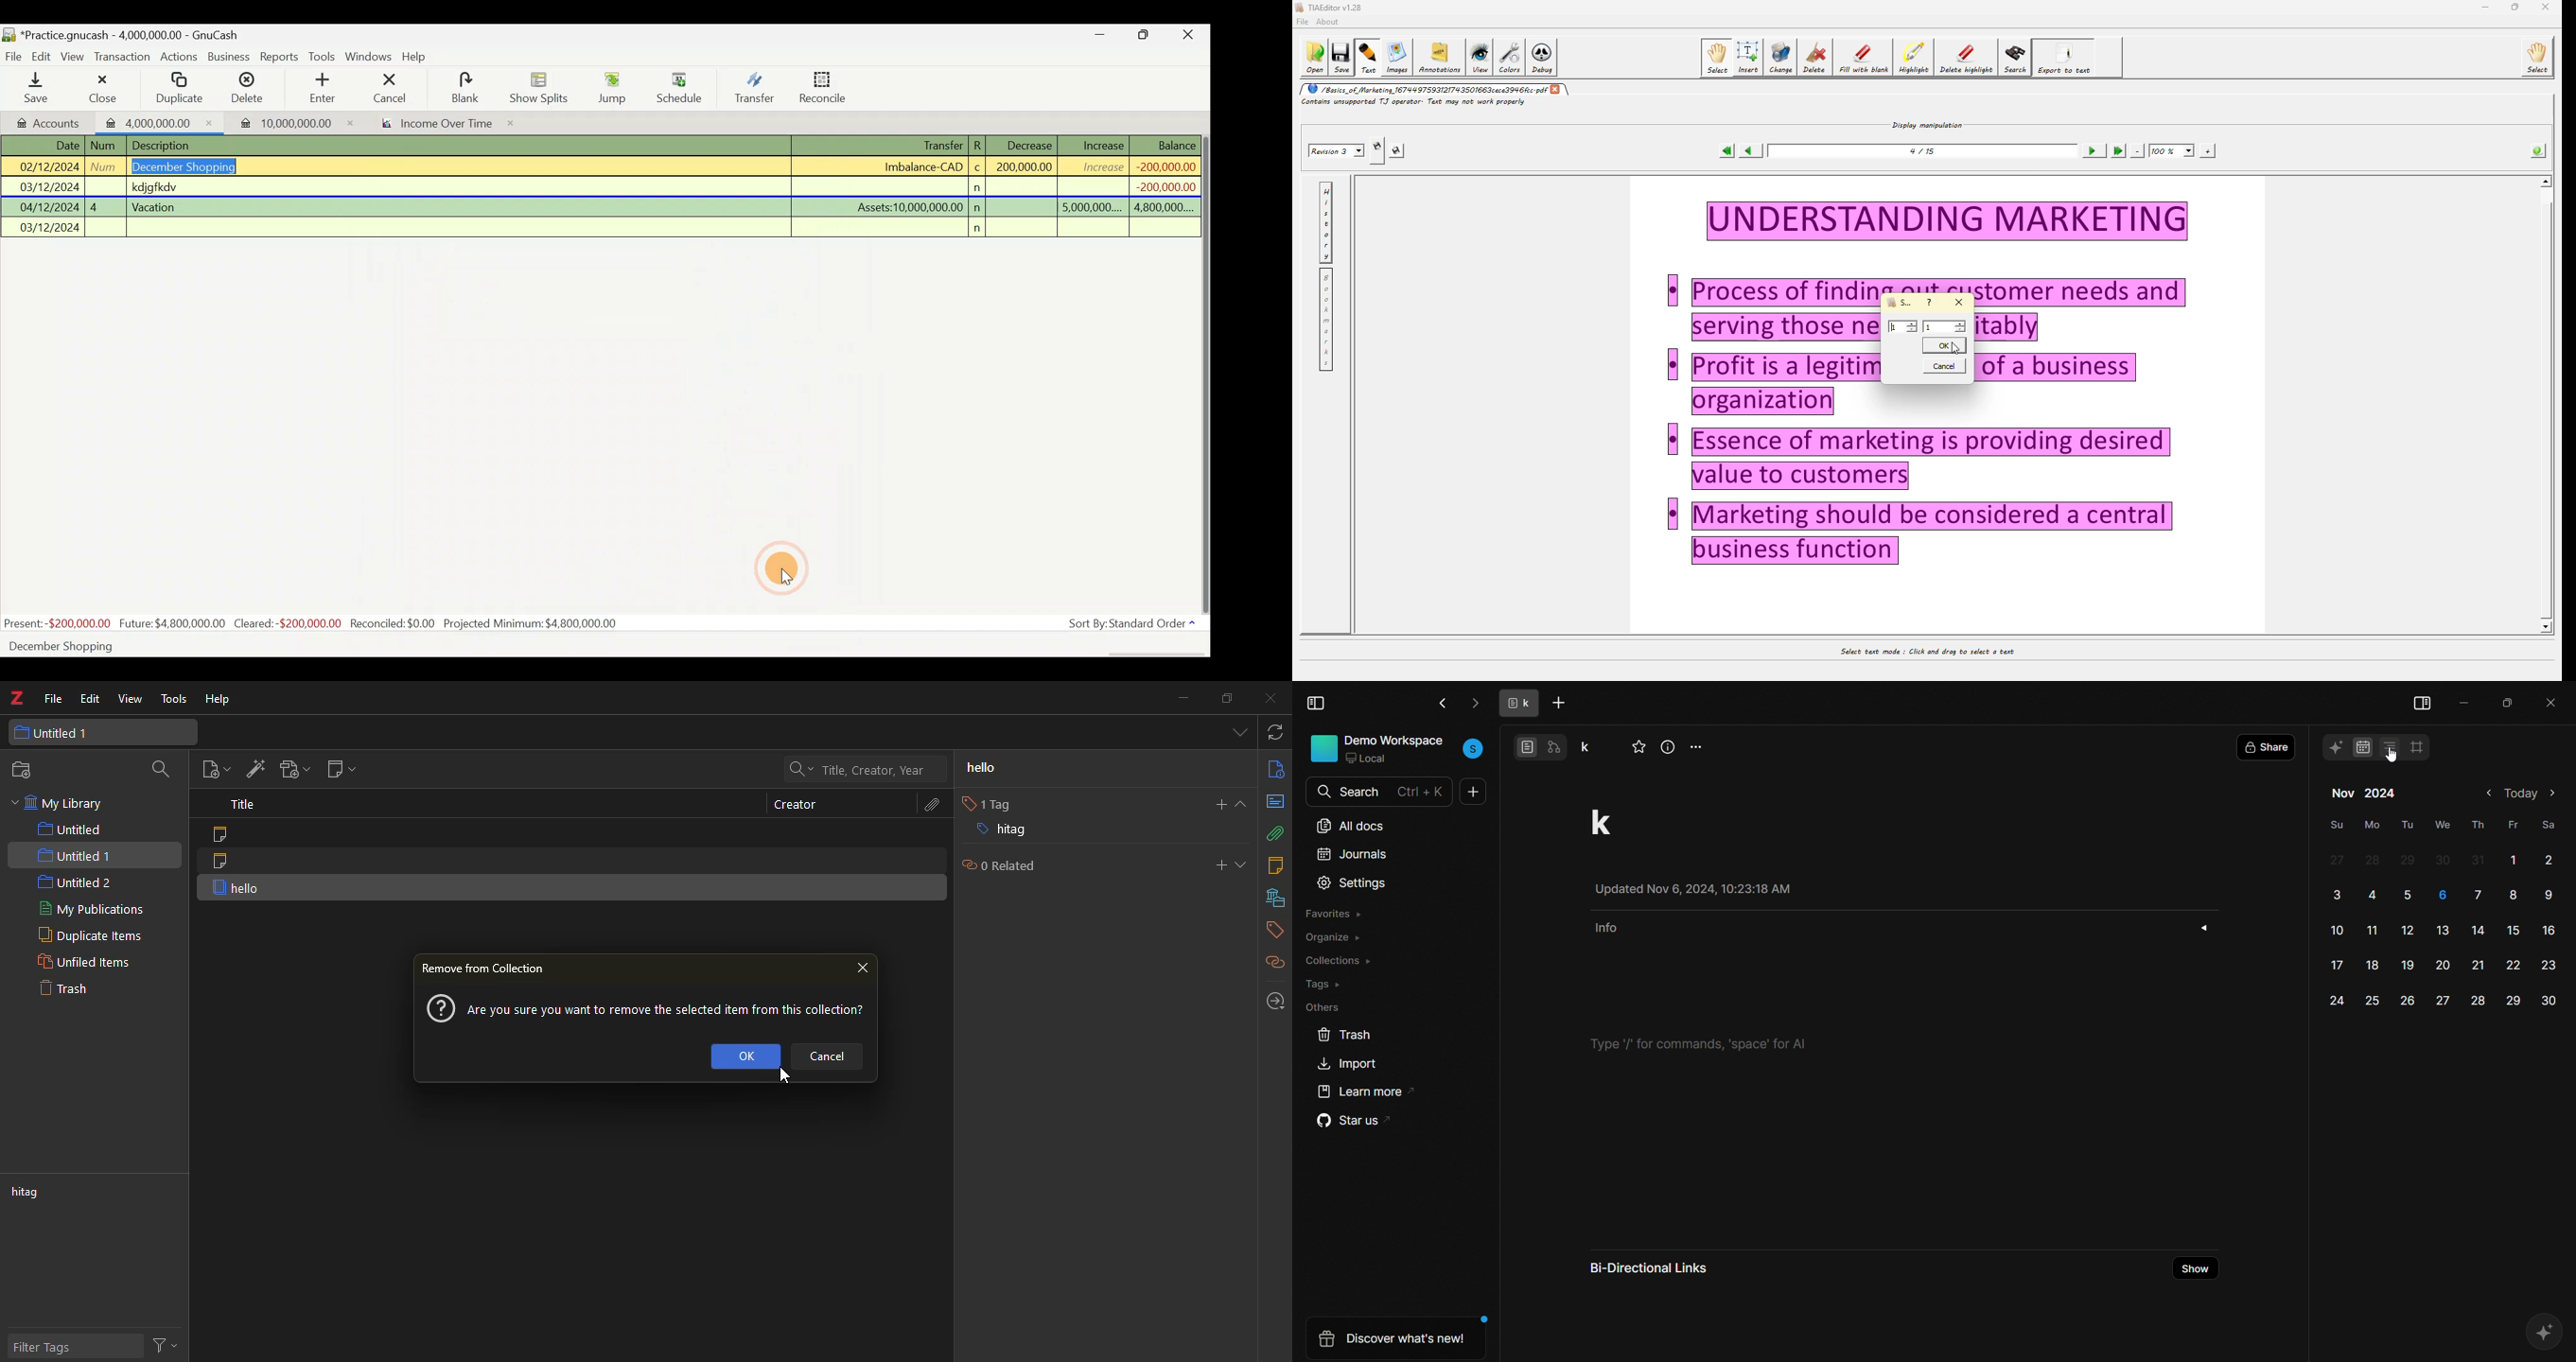 This screenshot has width=2576, height=1372. What do you see at coordinates (1334, 939) in the screenshot?
I see `organize` at bounding box center [1334, 939].